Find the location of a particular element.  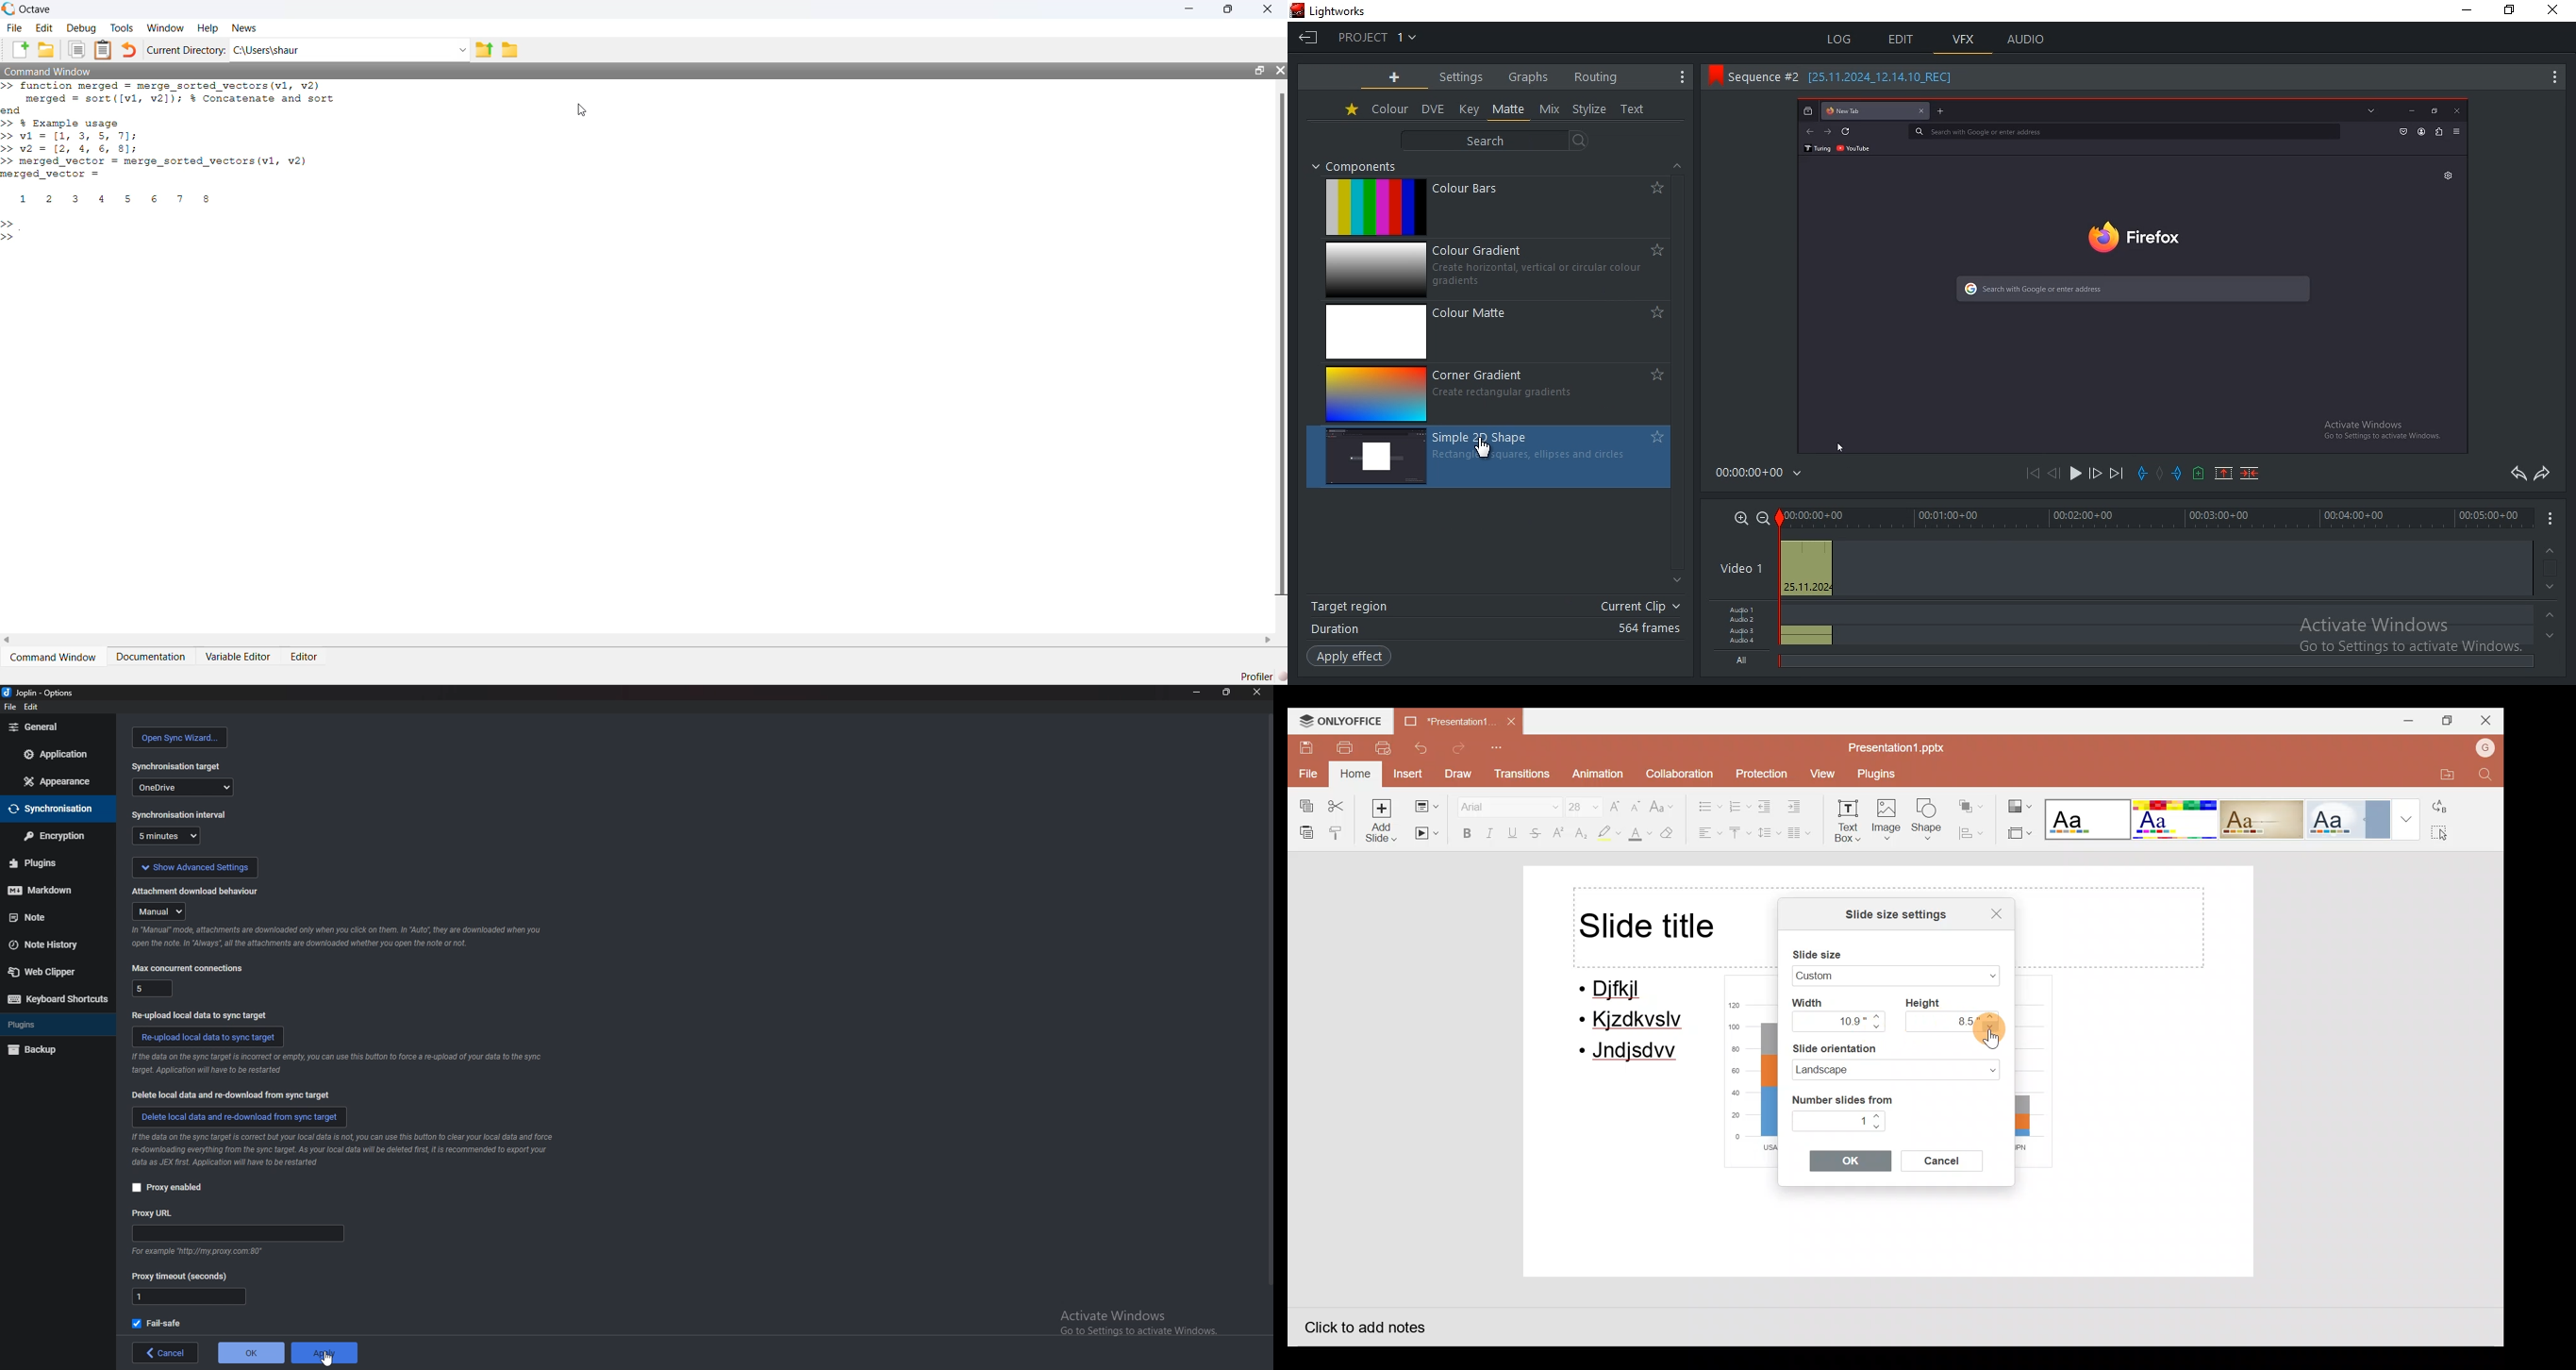

open sync wizard is located at coordinates (180, 737).